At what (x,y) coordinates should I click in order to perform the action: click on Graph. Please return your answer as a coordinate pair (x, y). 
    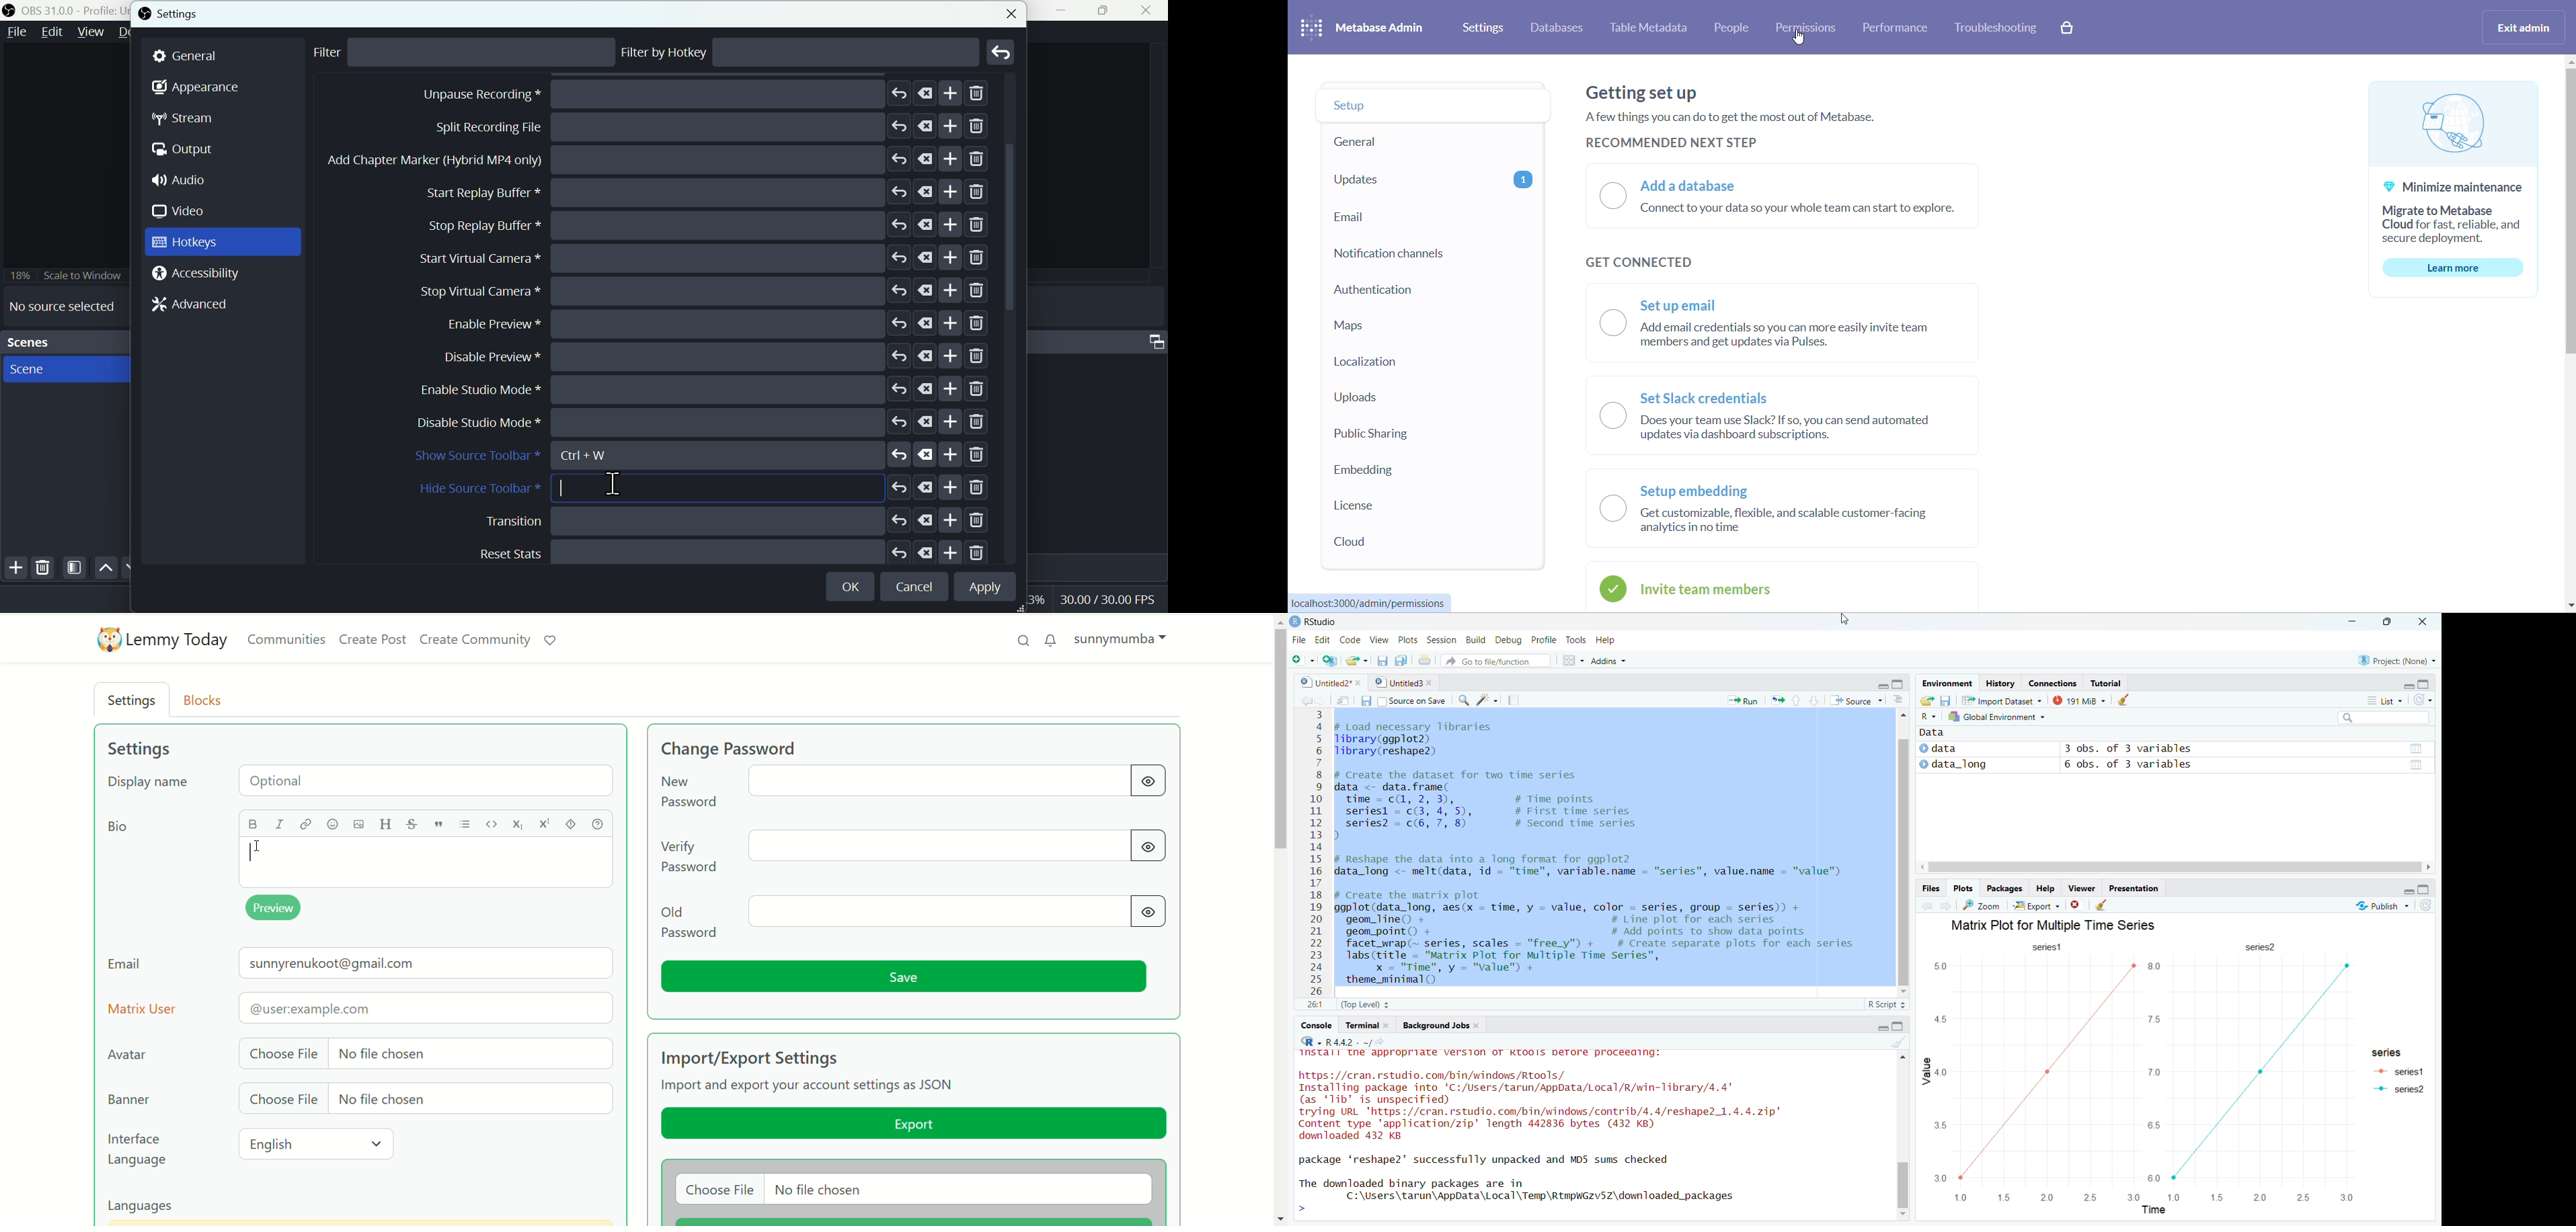
    Looking at the image, I should click on (2137, 1091).